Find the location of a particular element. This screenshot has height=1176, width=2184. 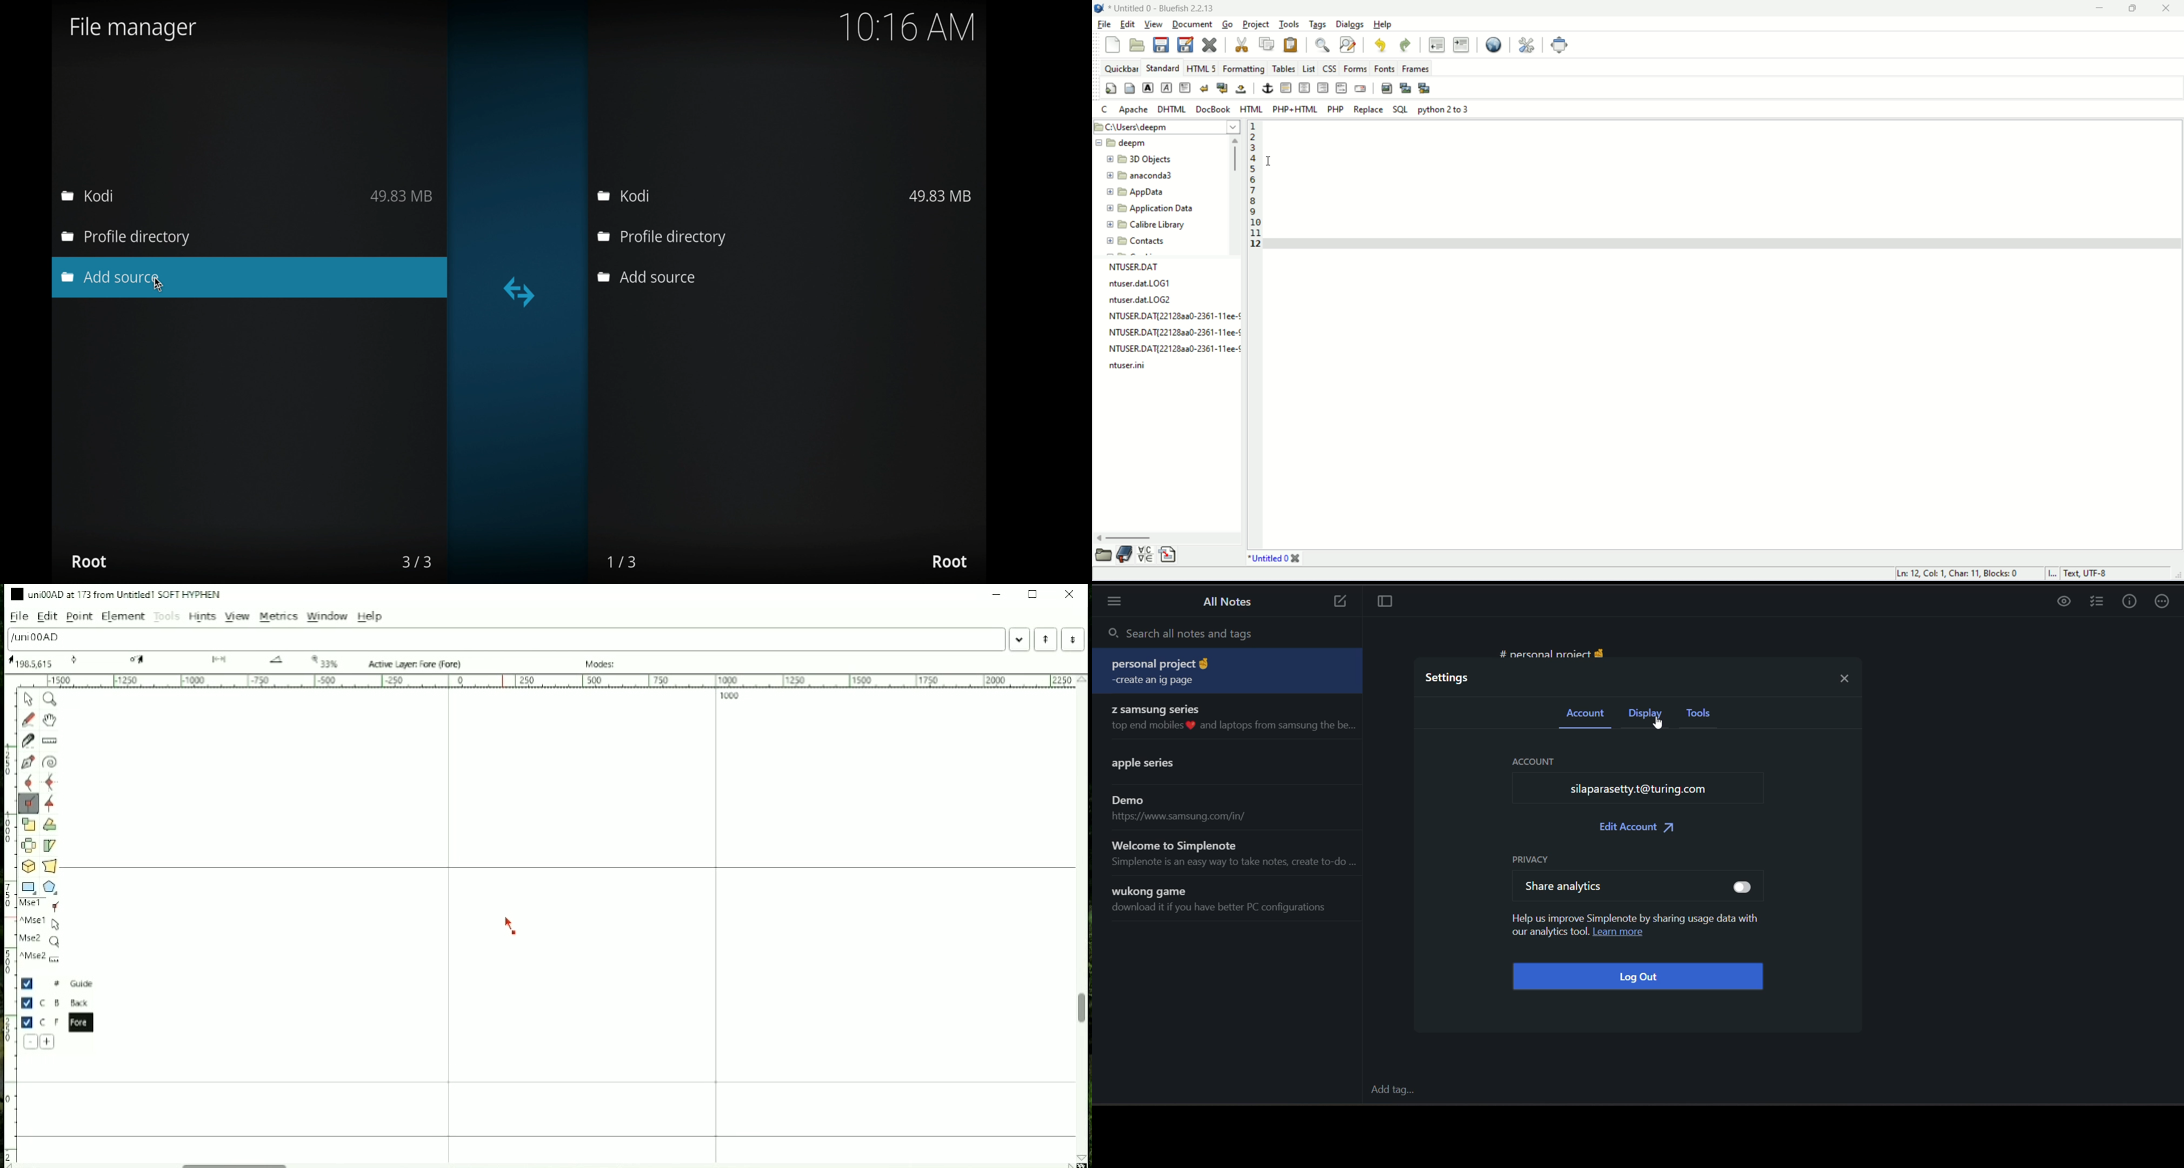

10.16 am is located at coordinates (908, 27).